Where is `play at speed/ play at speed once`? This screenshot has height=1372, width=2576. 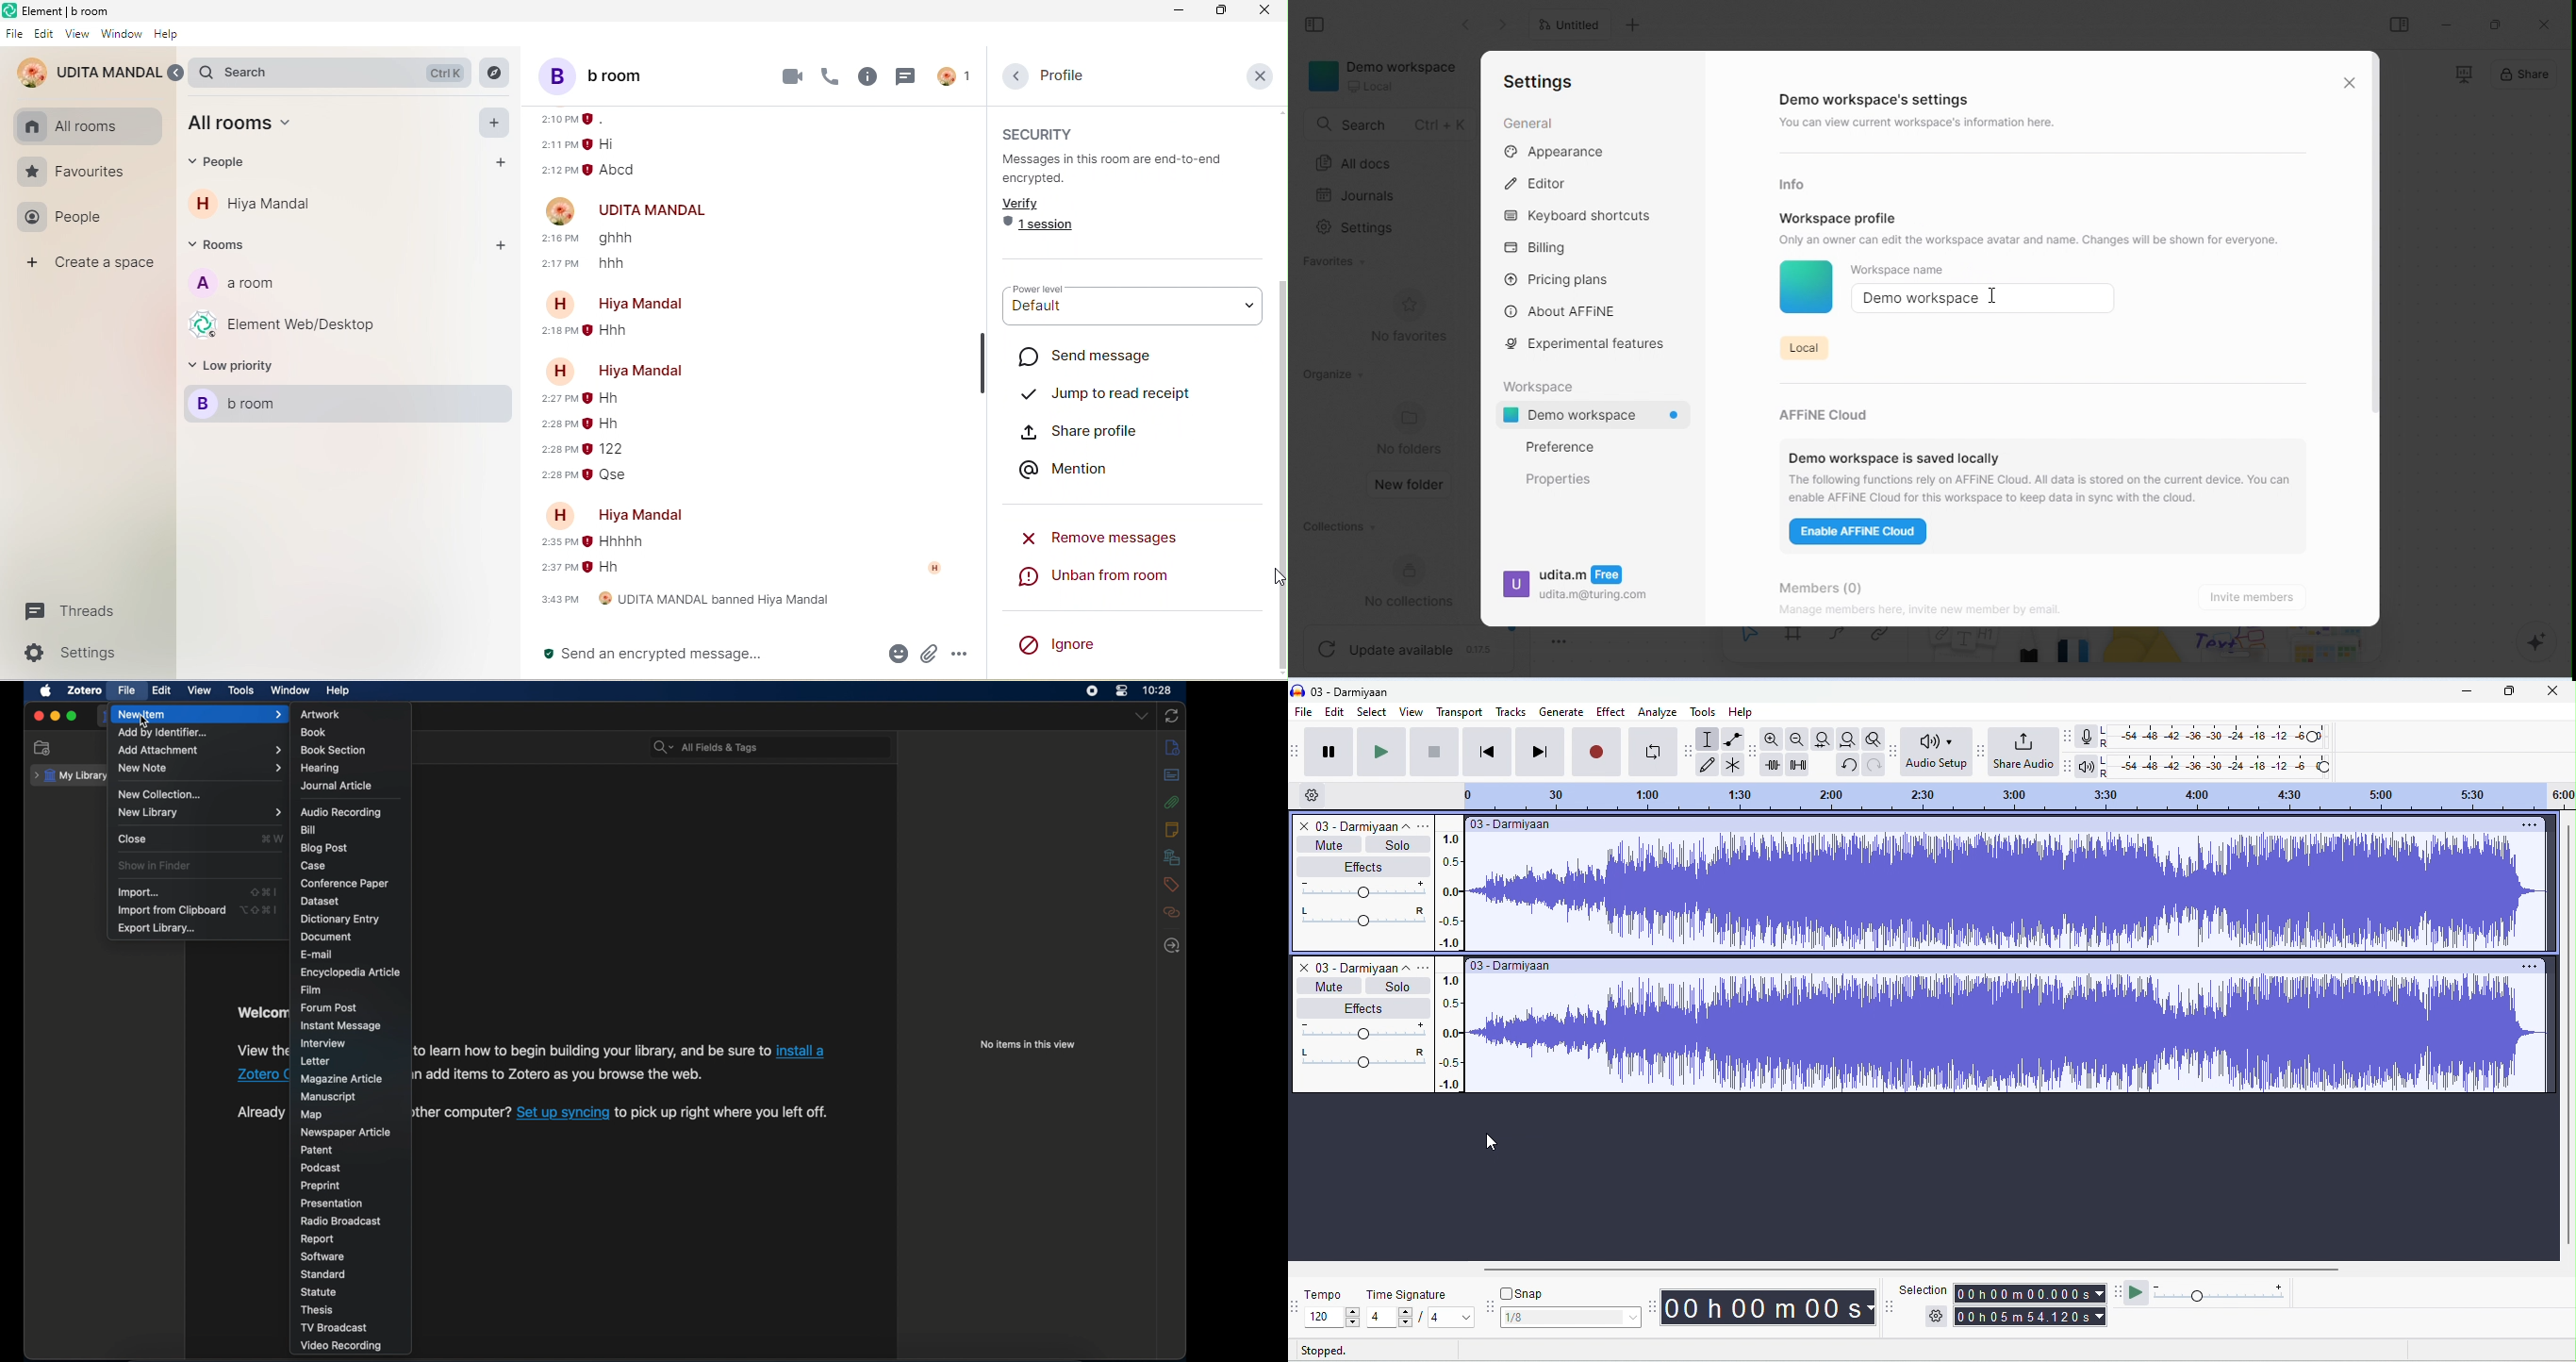 play at speed/ play at speed once is located at coordinates (2138, 1291).